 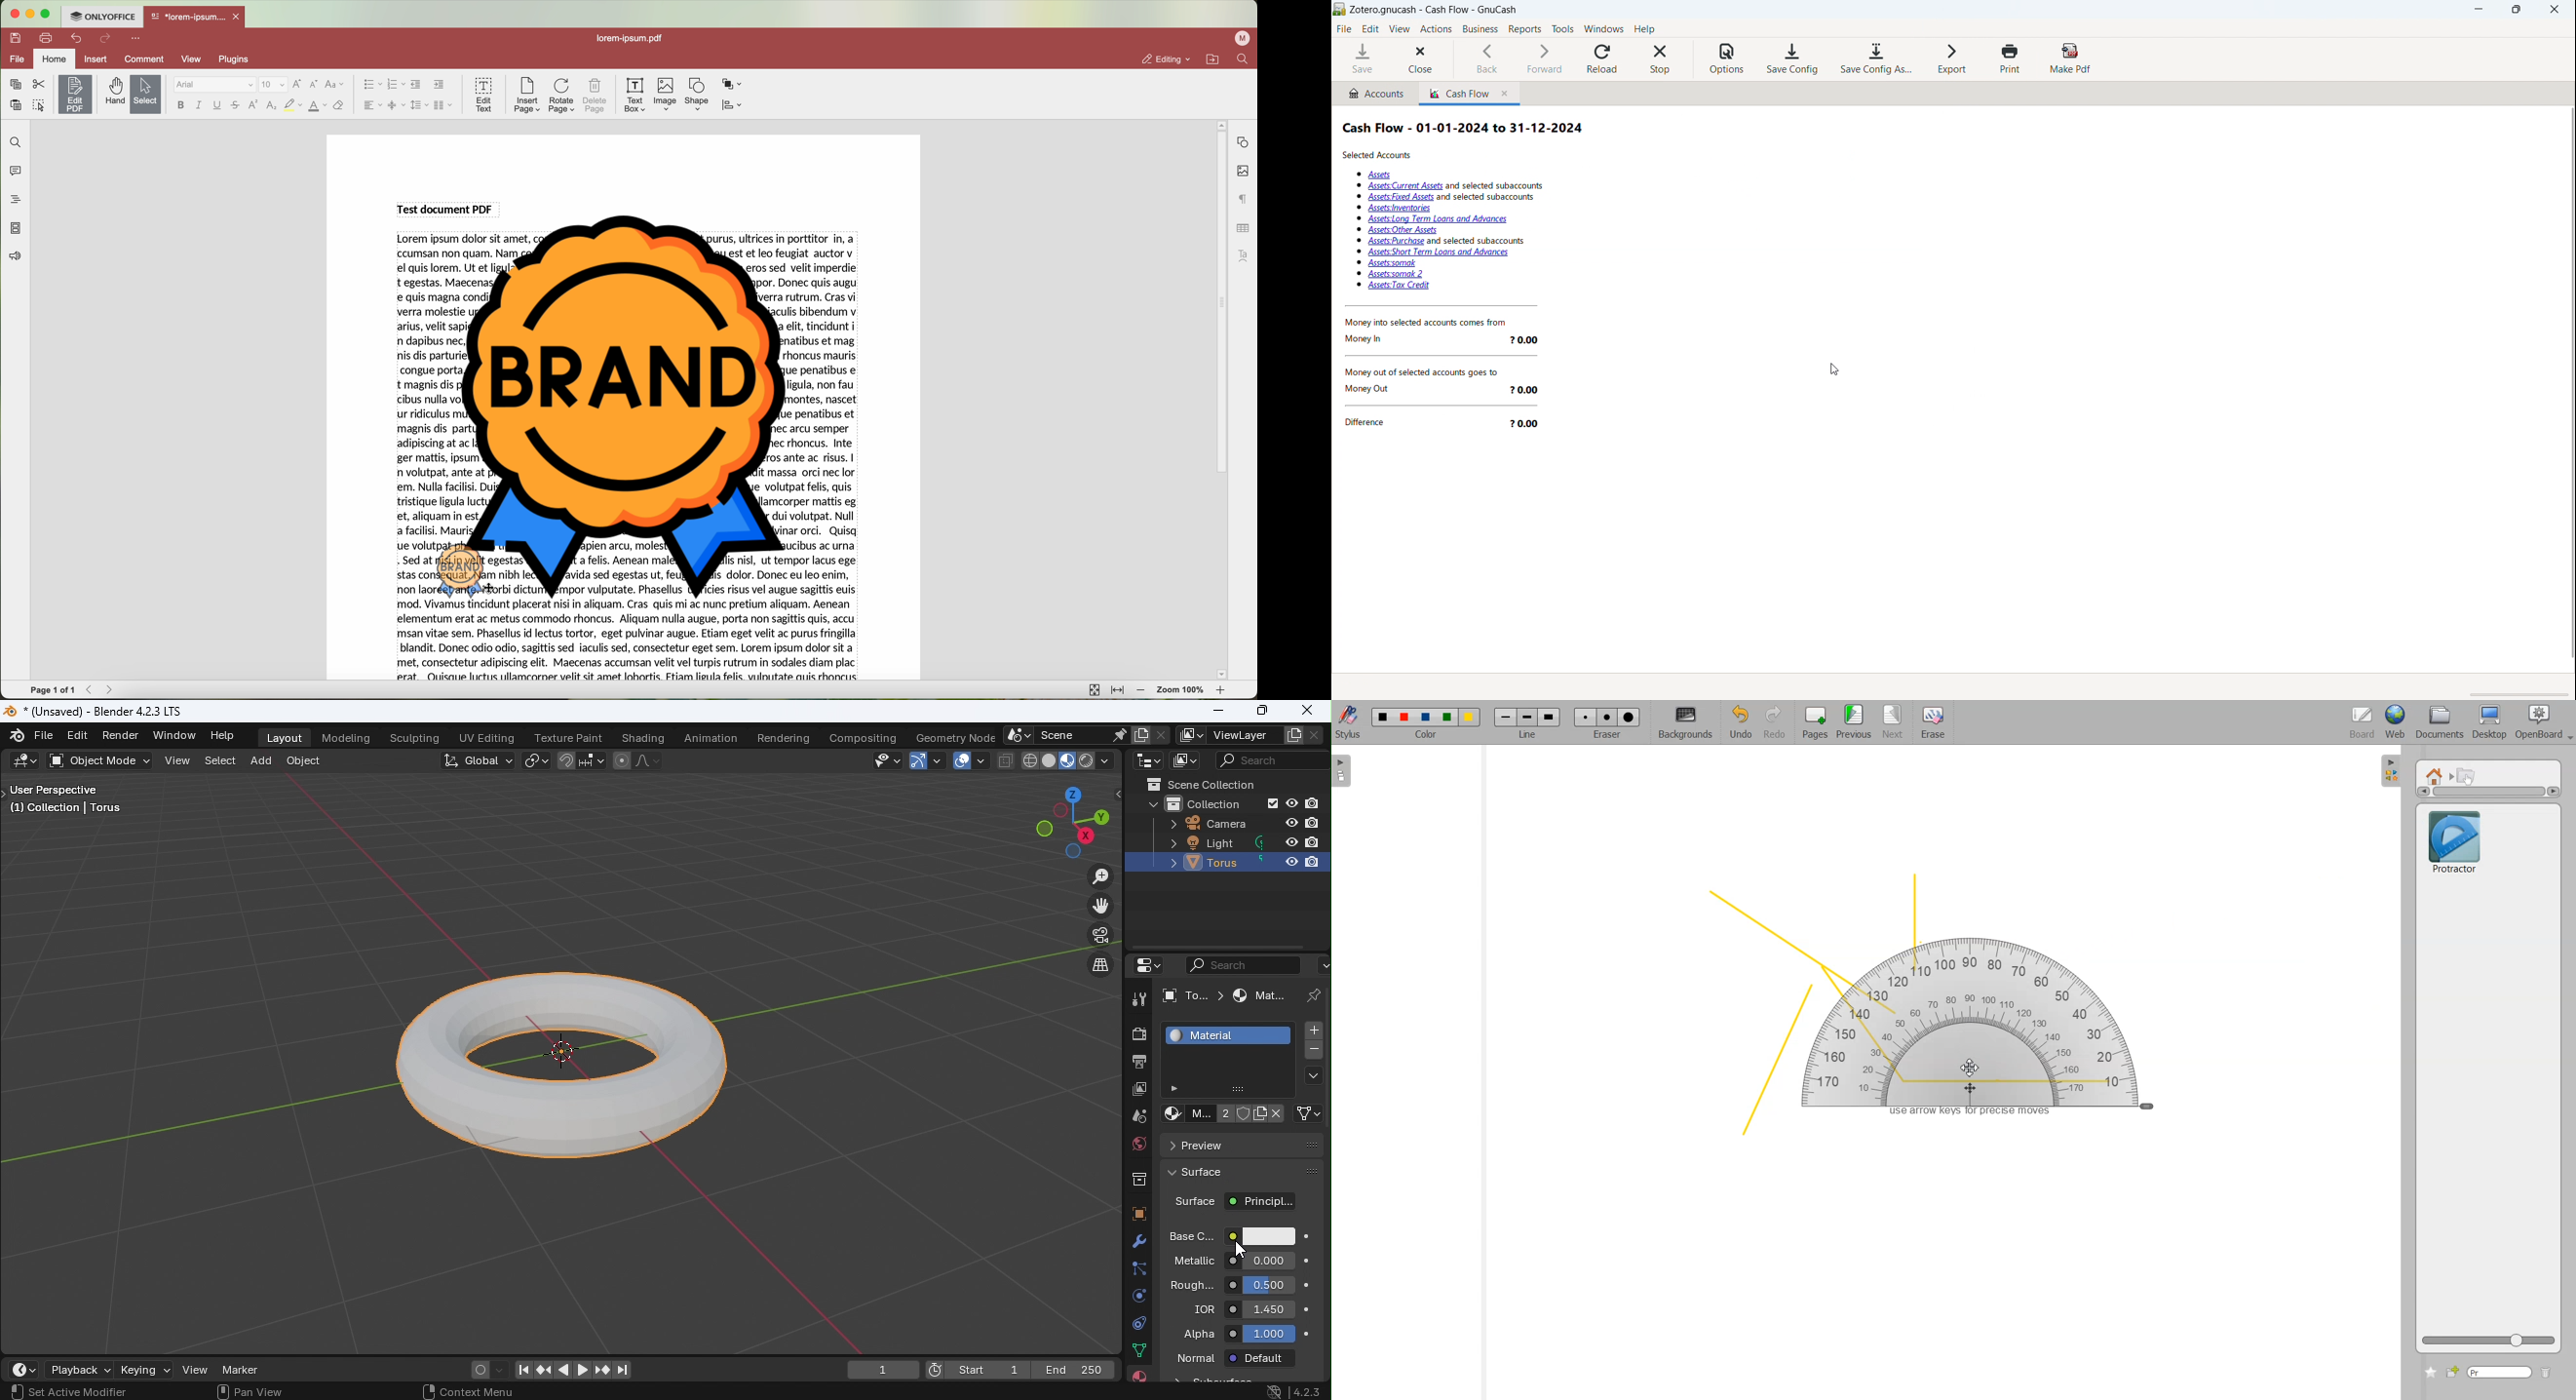 I want to click on Selected Accounts, so click(x=1378, y=156).